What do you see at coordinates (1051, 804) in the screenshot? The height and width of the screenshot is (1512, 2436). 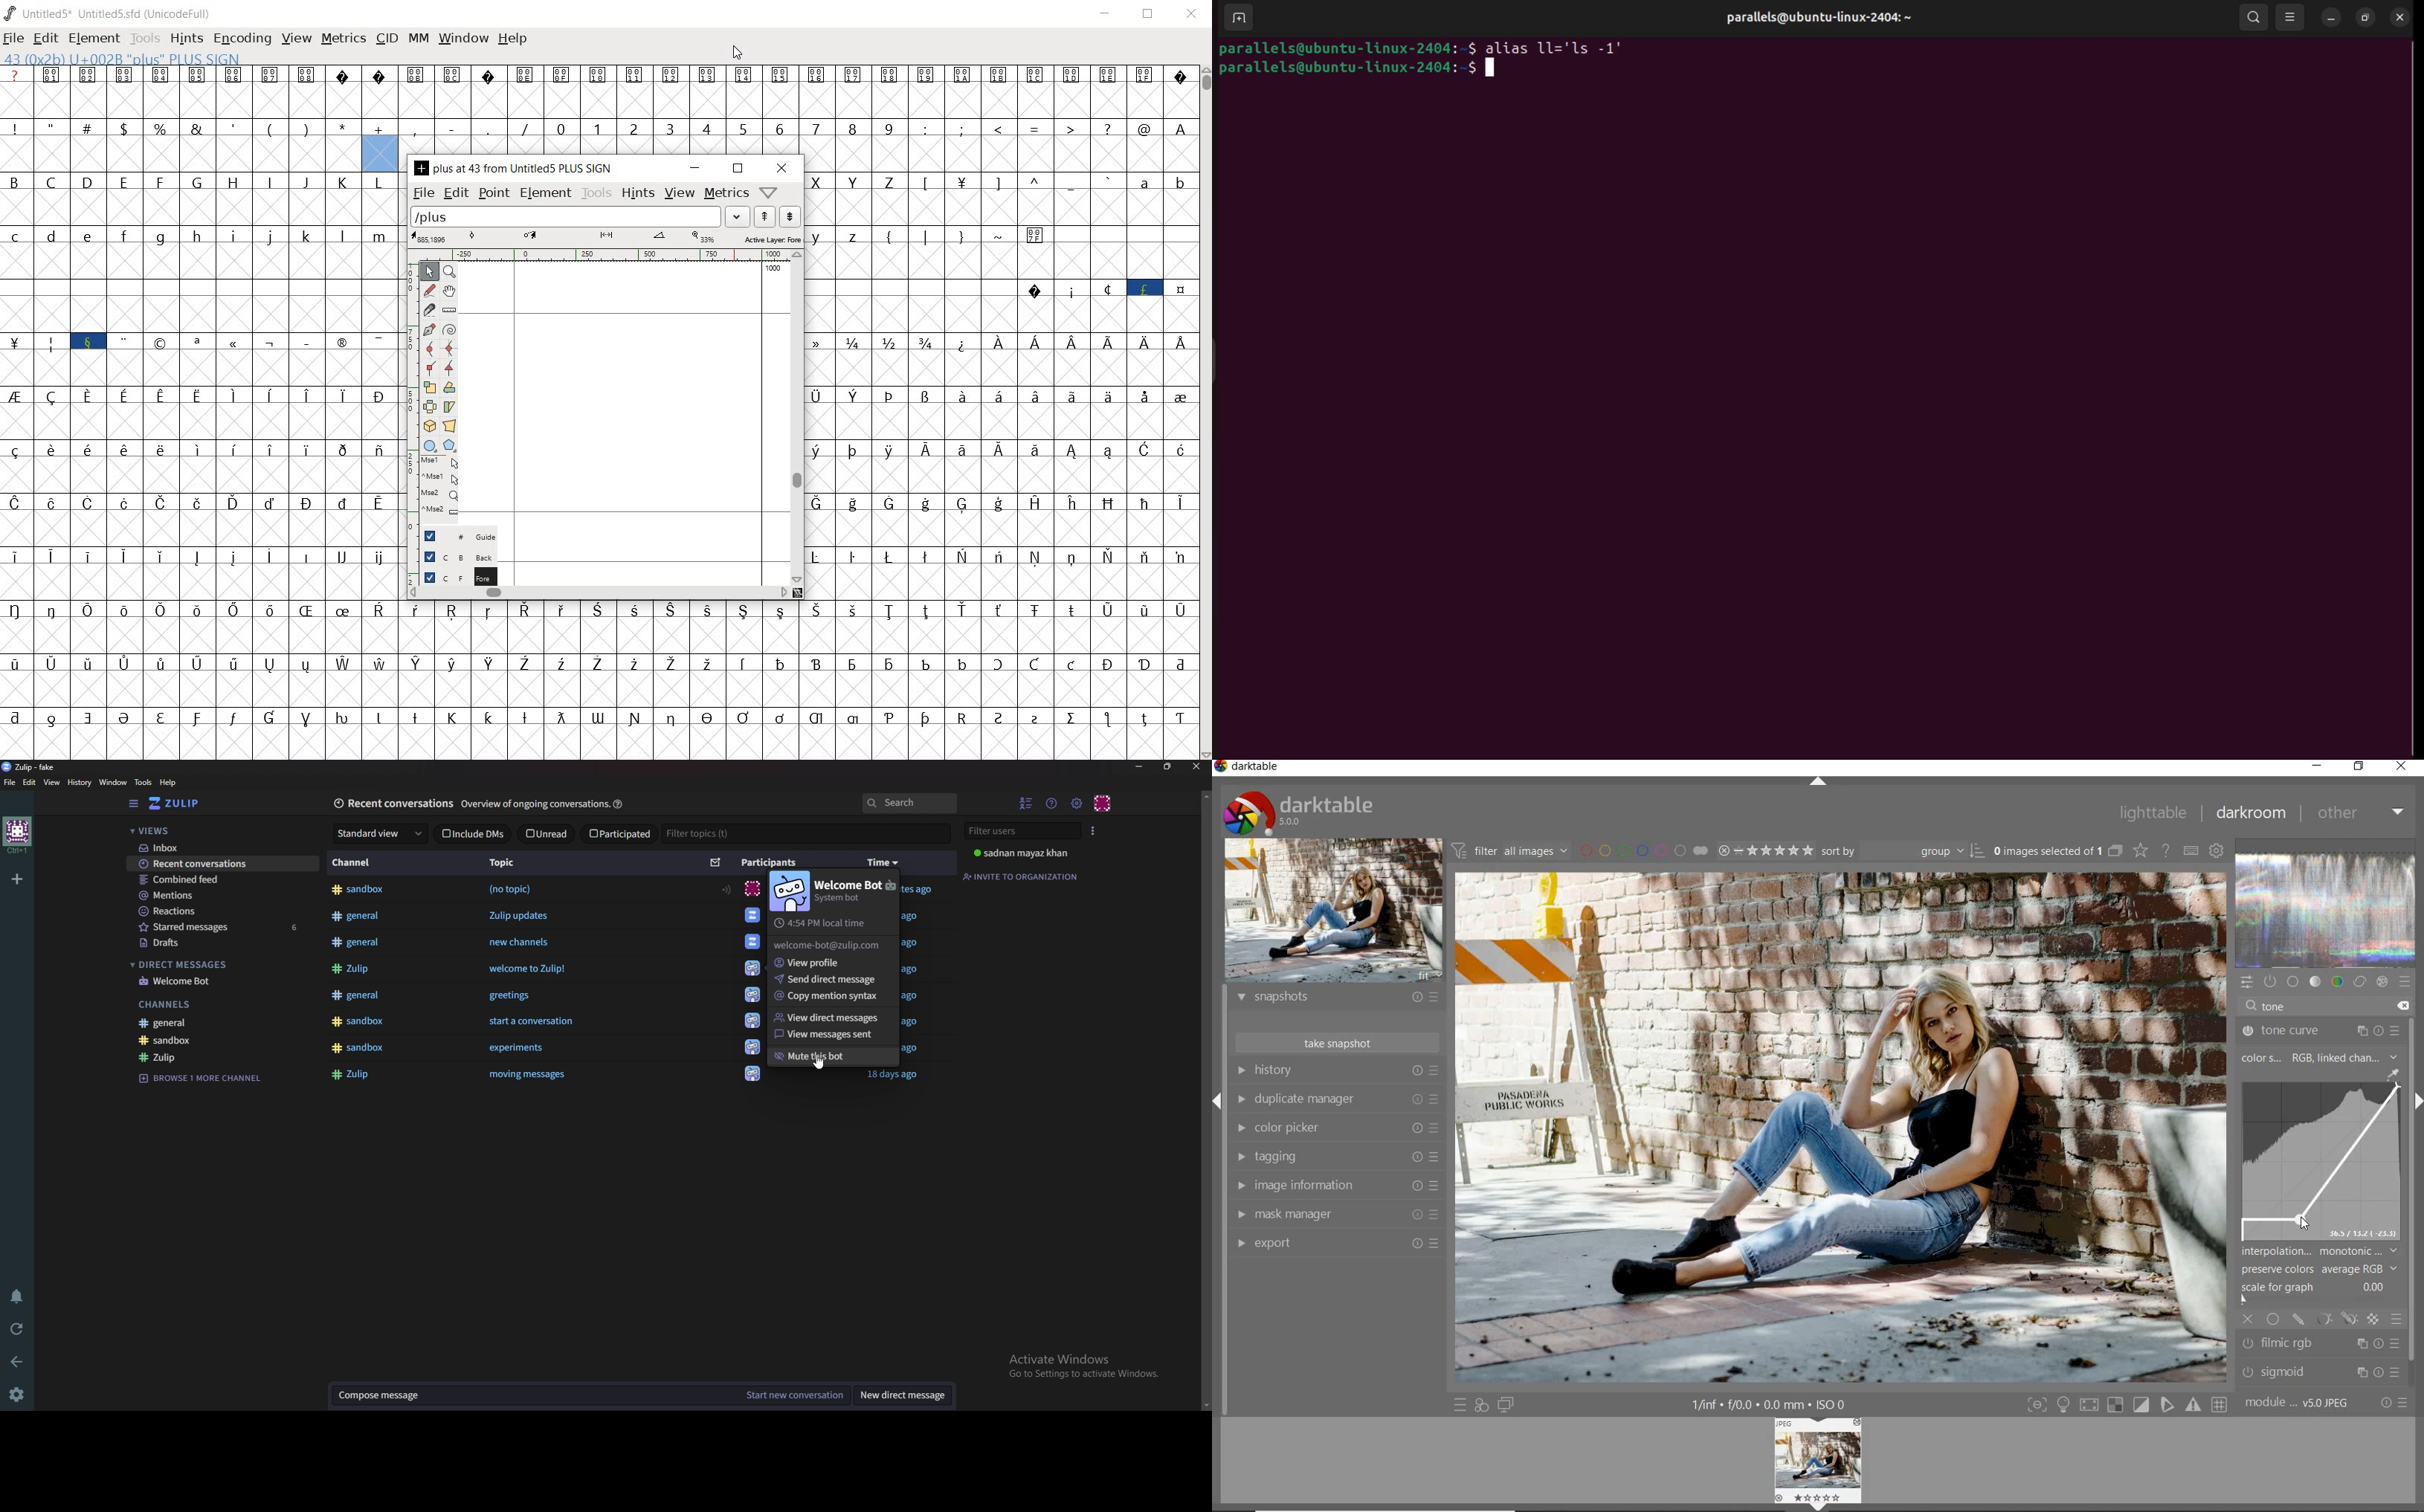 I see `help menu` at bounding box center [1051, 804].